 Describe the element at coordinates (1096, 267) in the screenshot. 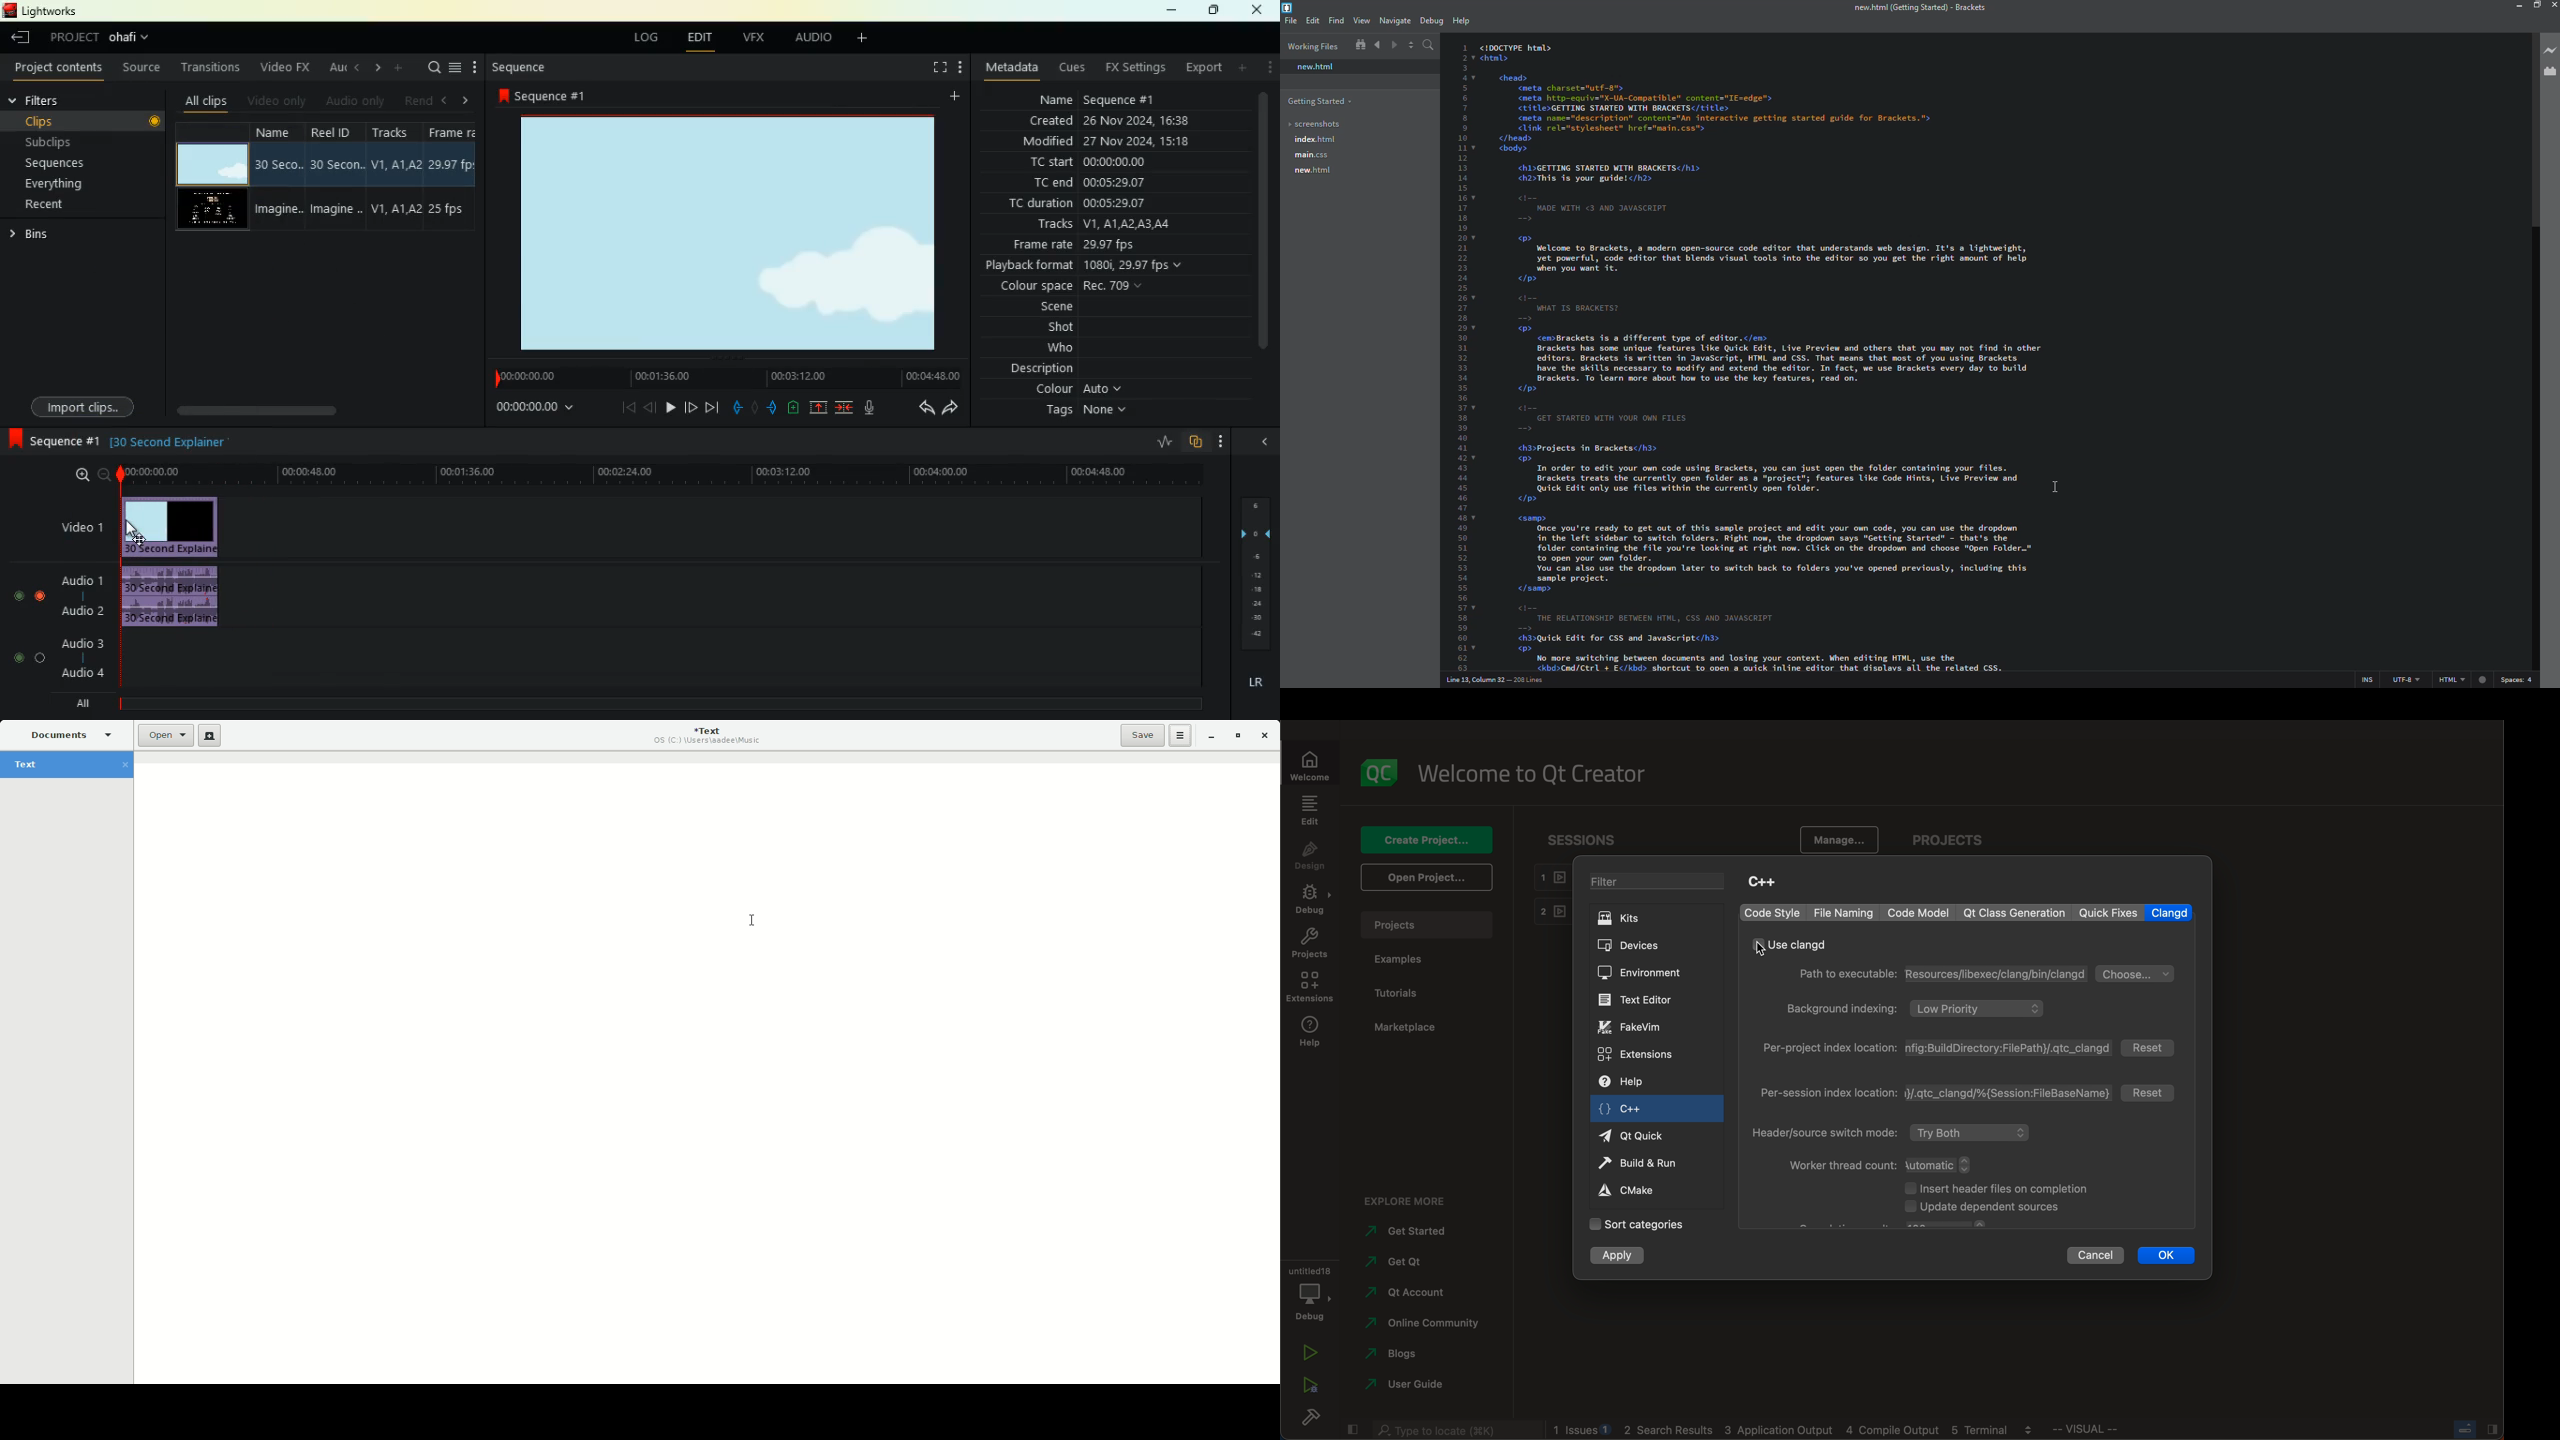

I see `playback format` at that location.